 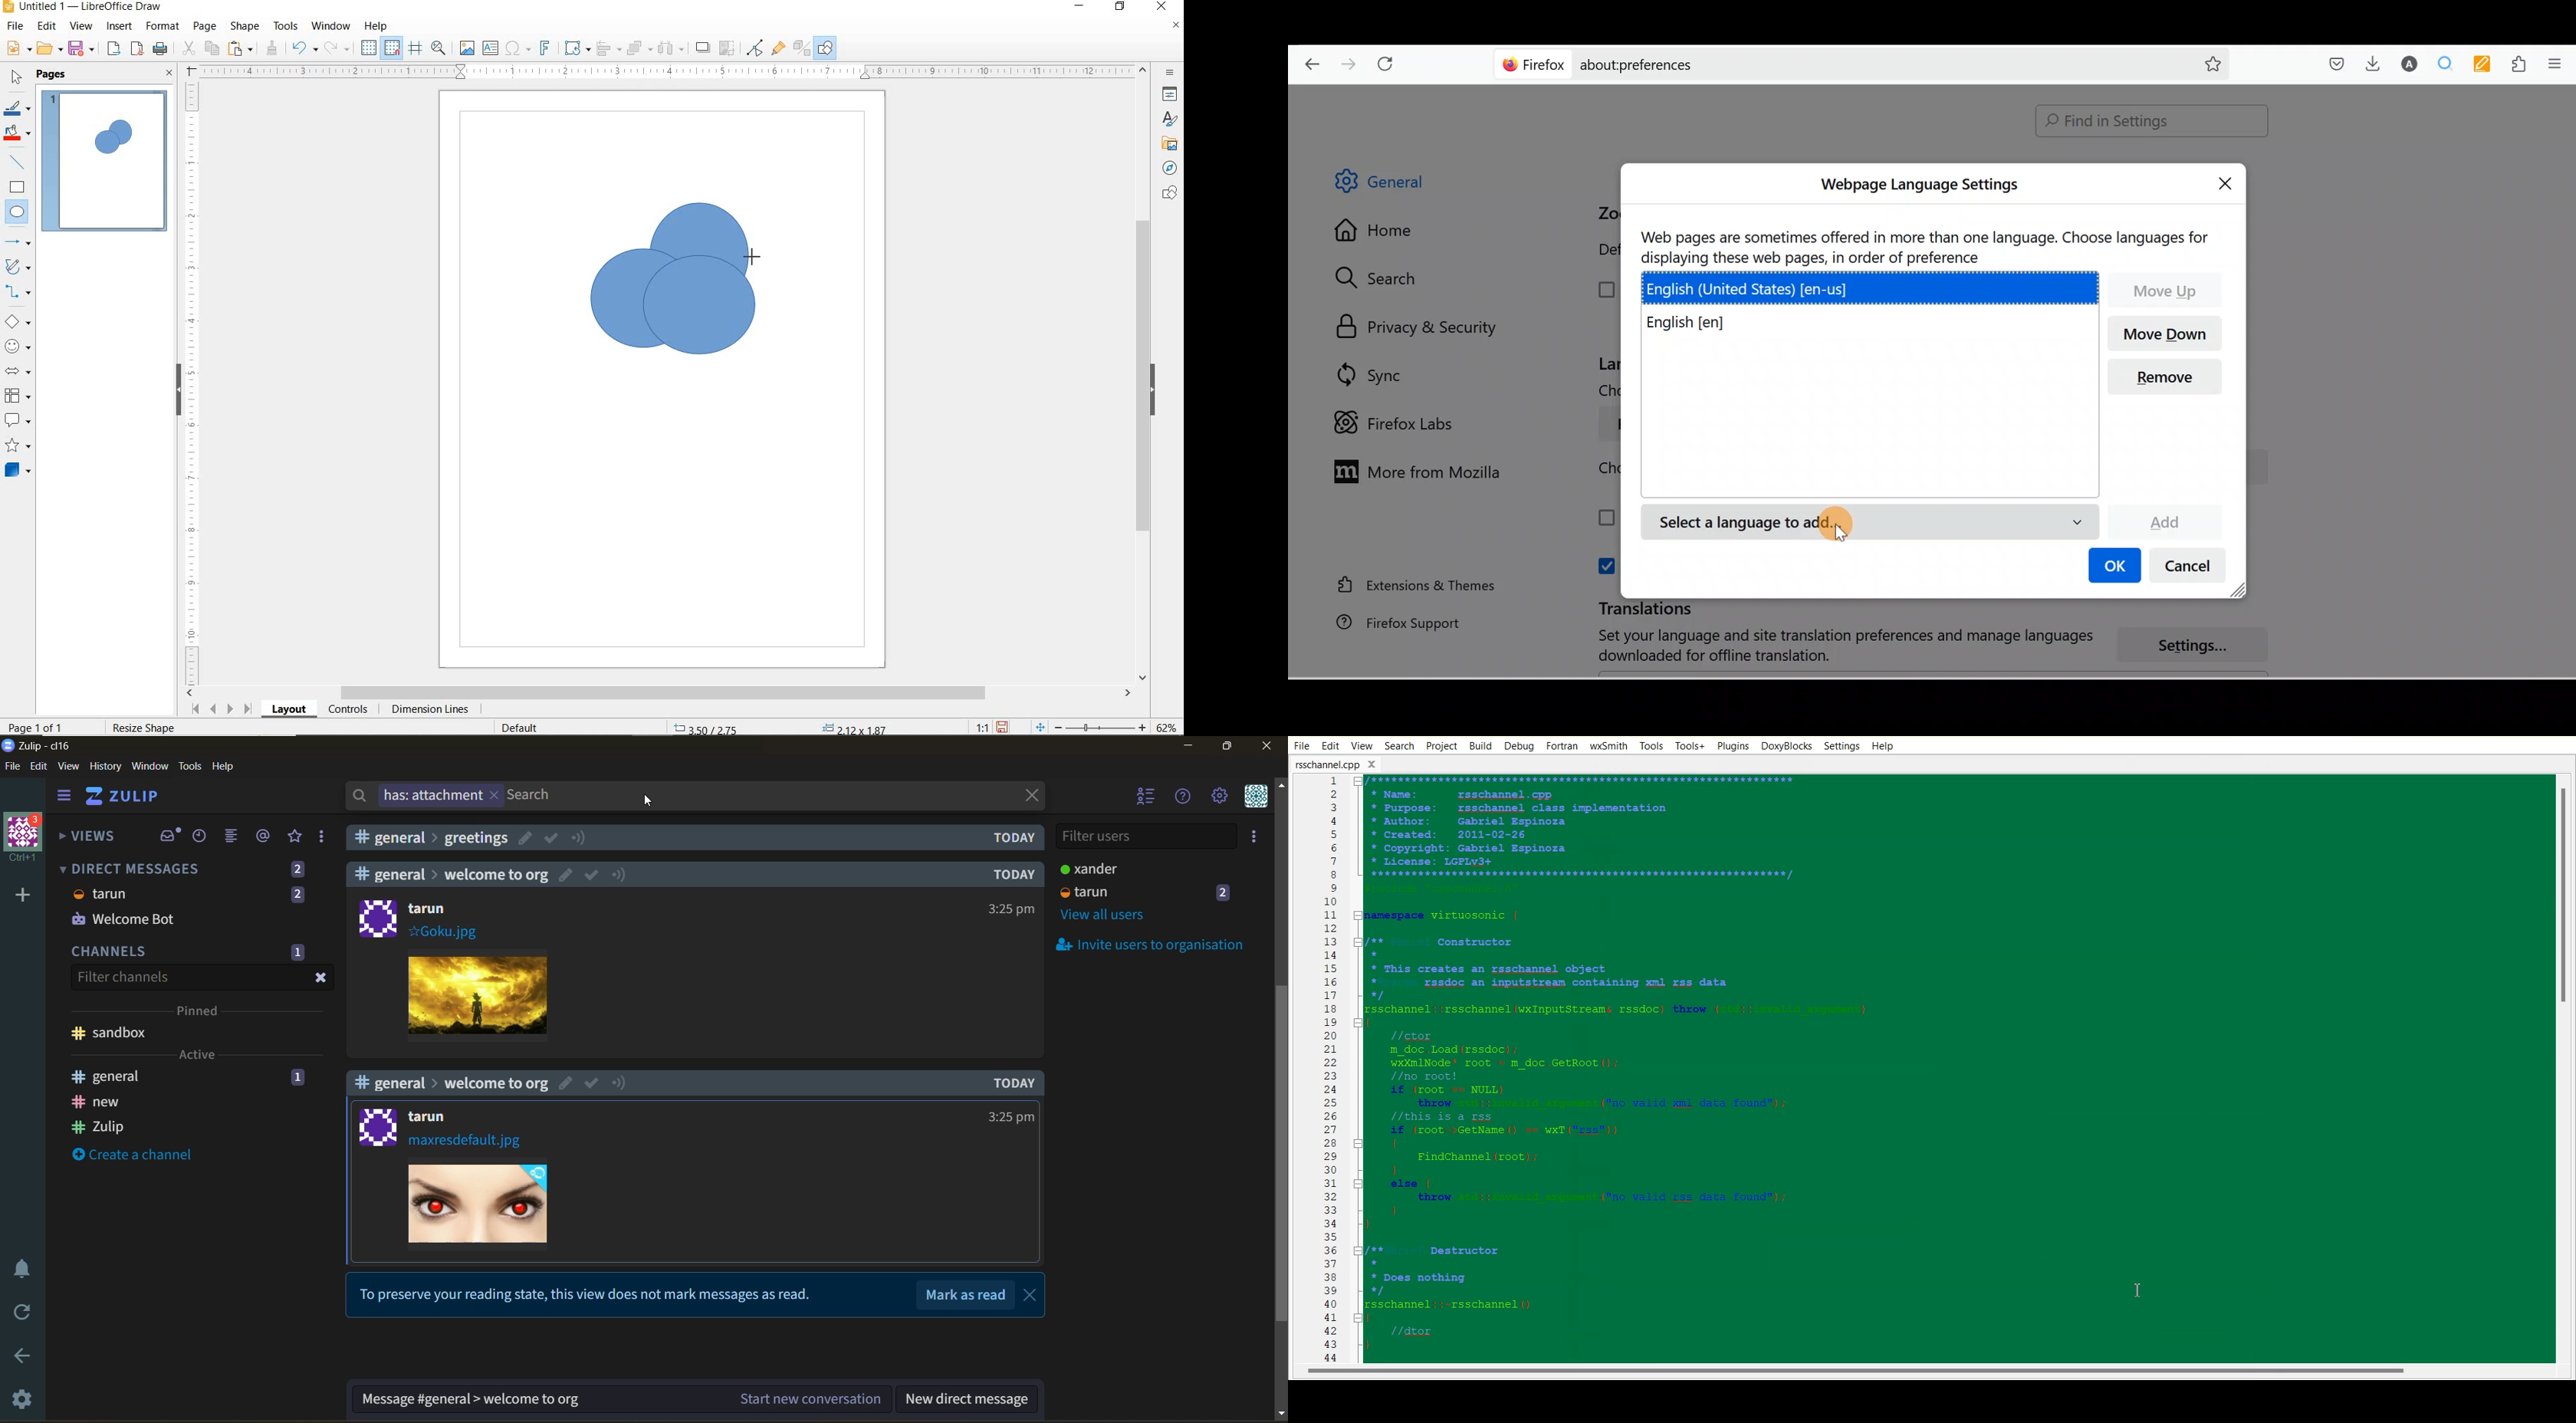 What do you see at coordinates (1390, 61) in the screenshot?
I see `Reload current page` at bounding box center [1390, 61].